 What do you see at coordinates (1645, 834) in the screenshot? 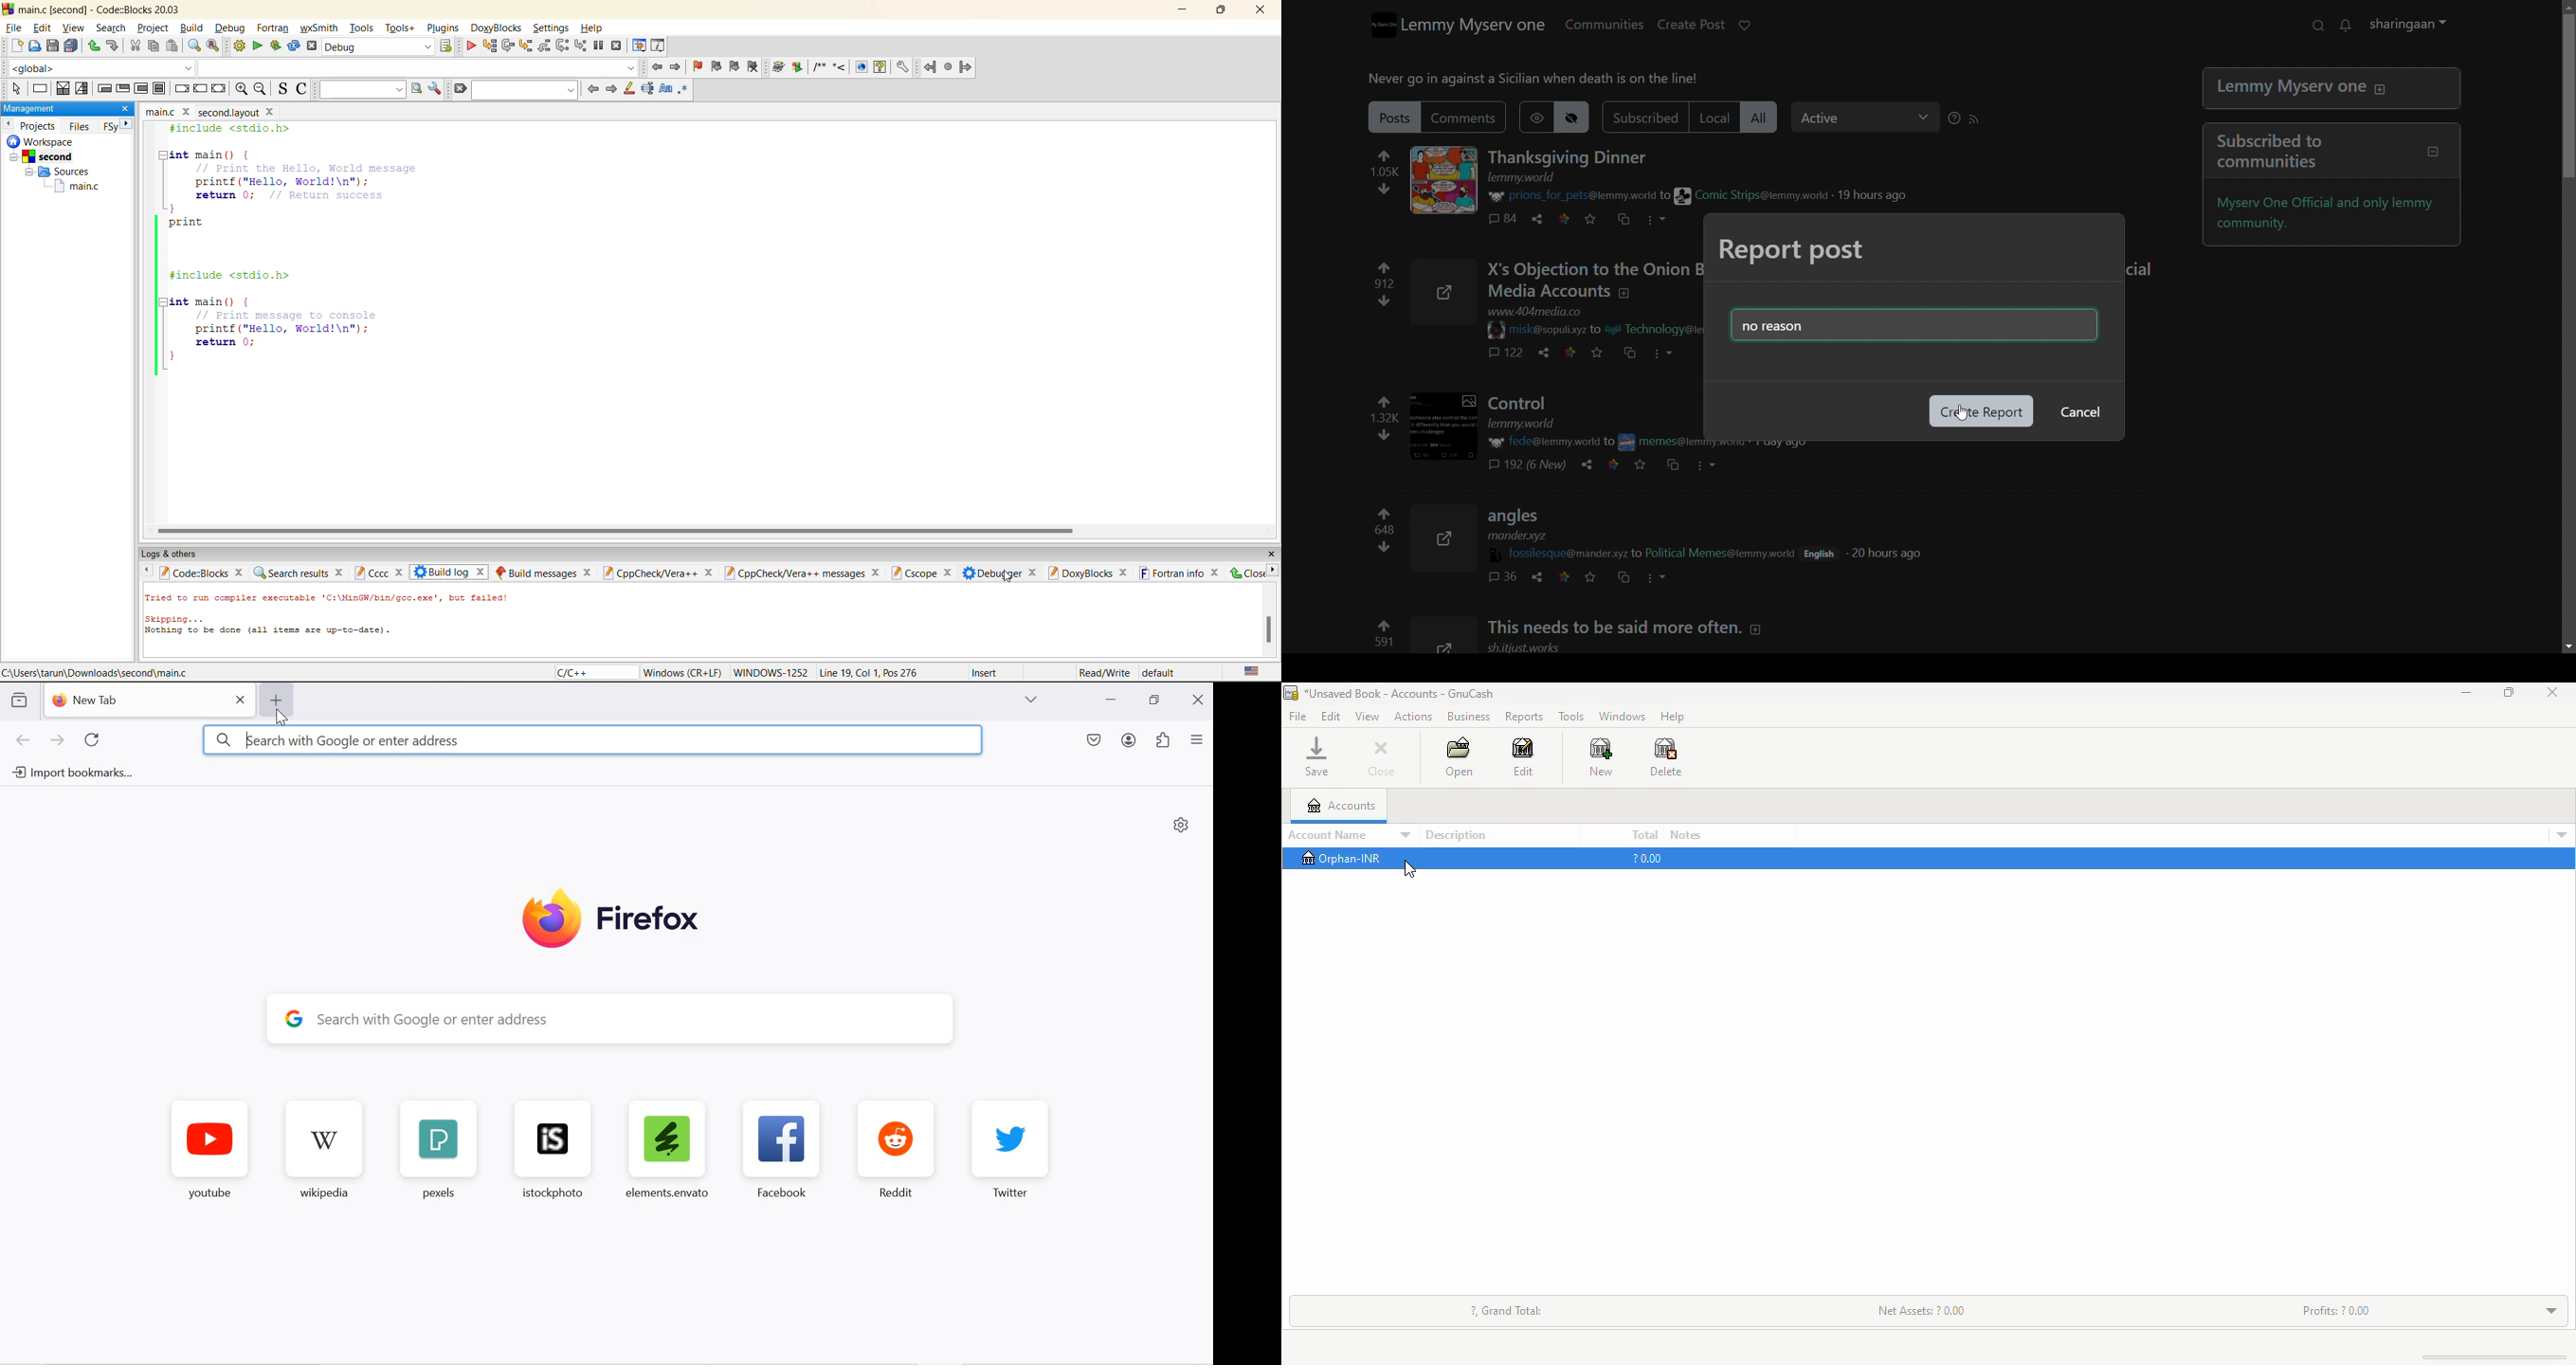
I see `total` at bounding box center [1645, 834].